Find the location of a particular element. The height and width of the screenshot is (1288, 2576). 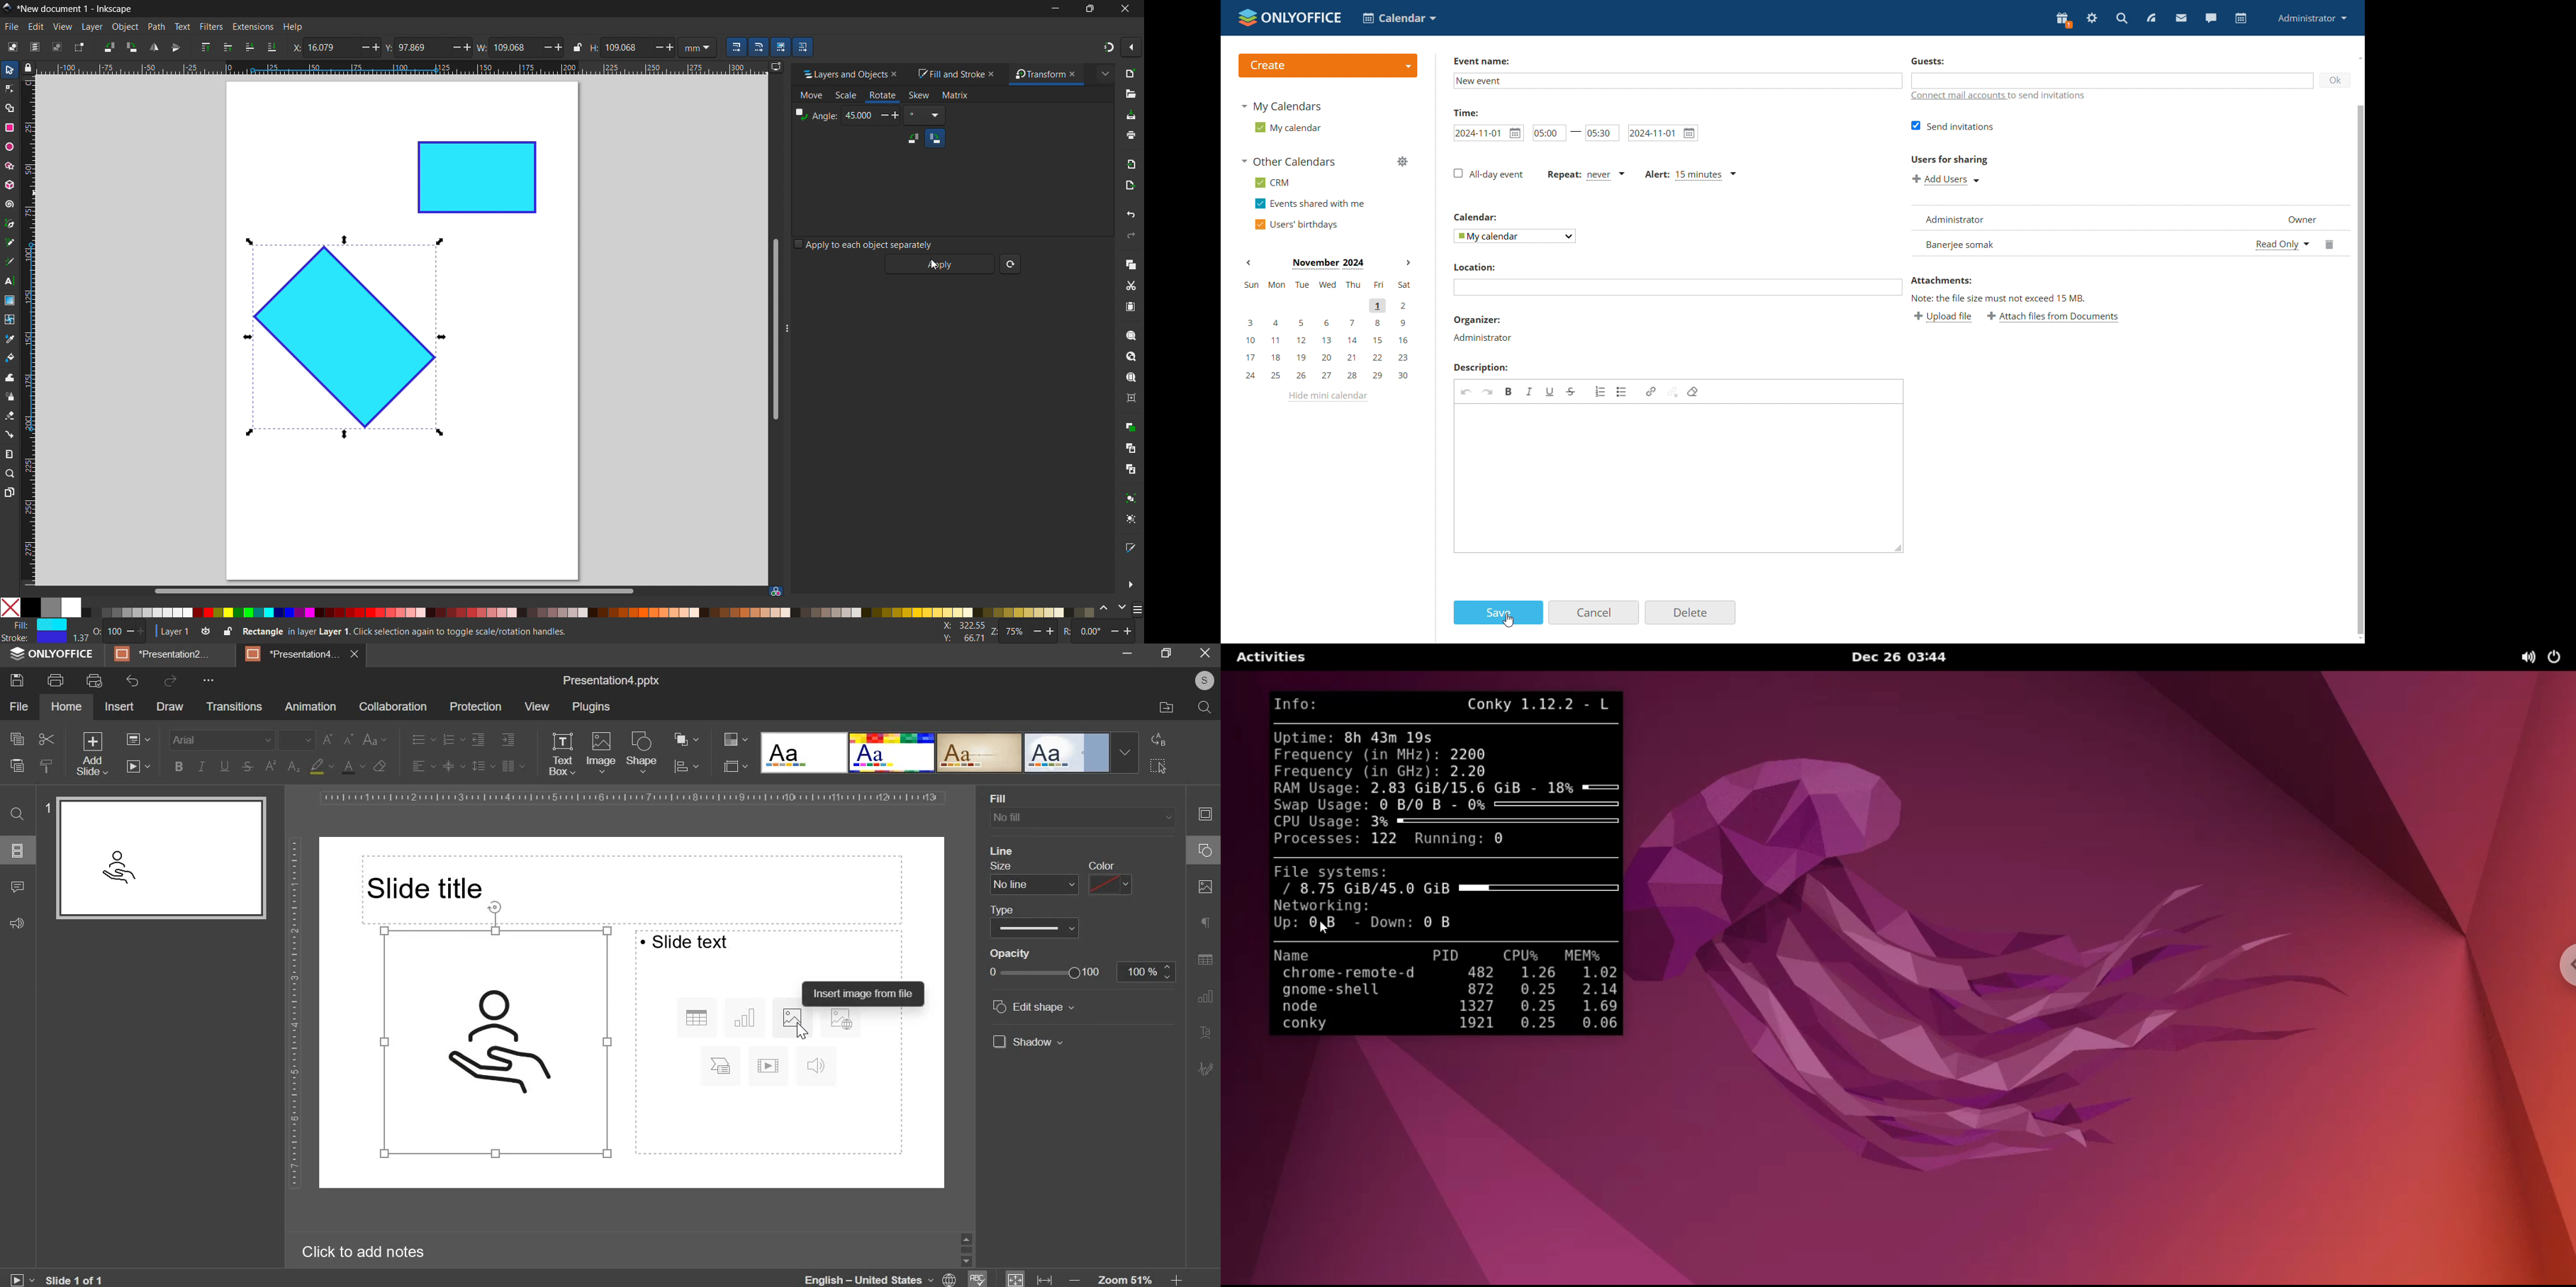

unlink clone is located at coordinates (1131, 469).